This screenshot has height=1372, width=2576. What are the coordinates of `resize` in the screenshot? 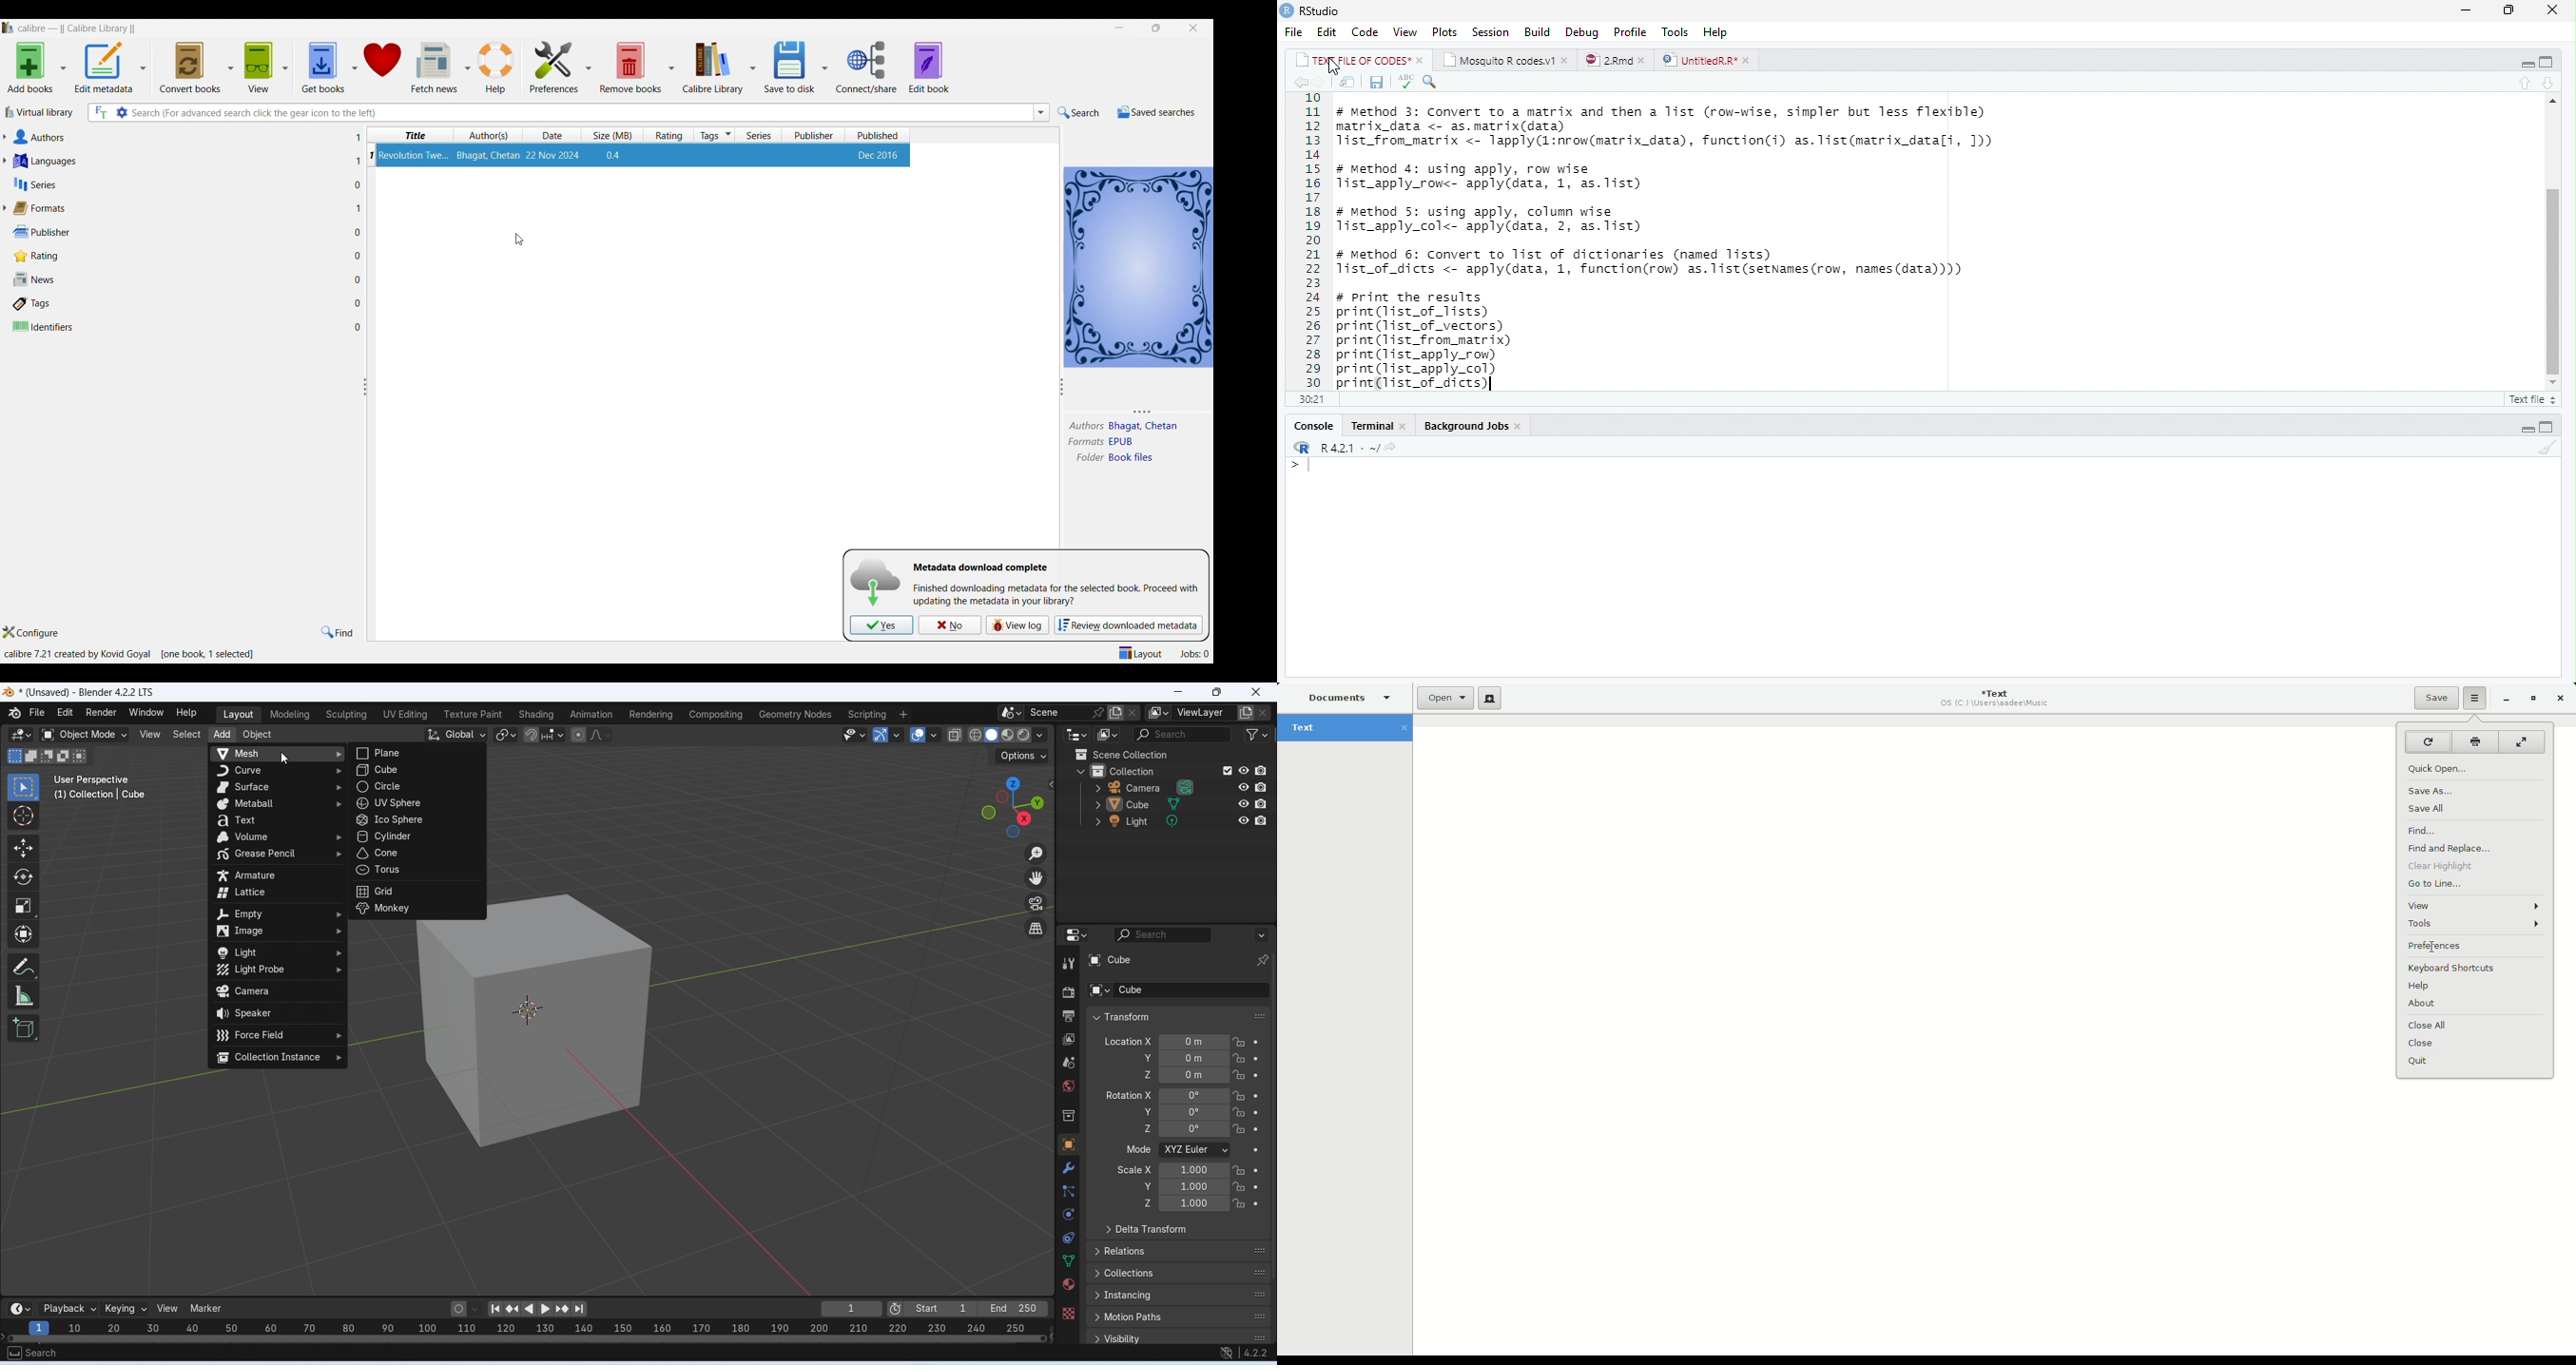 It's located at (1133, 413).